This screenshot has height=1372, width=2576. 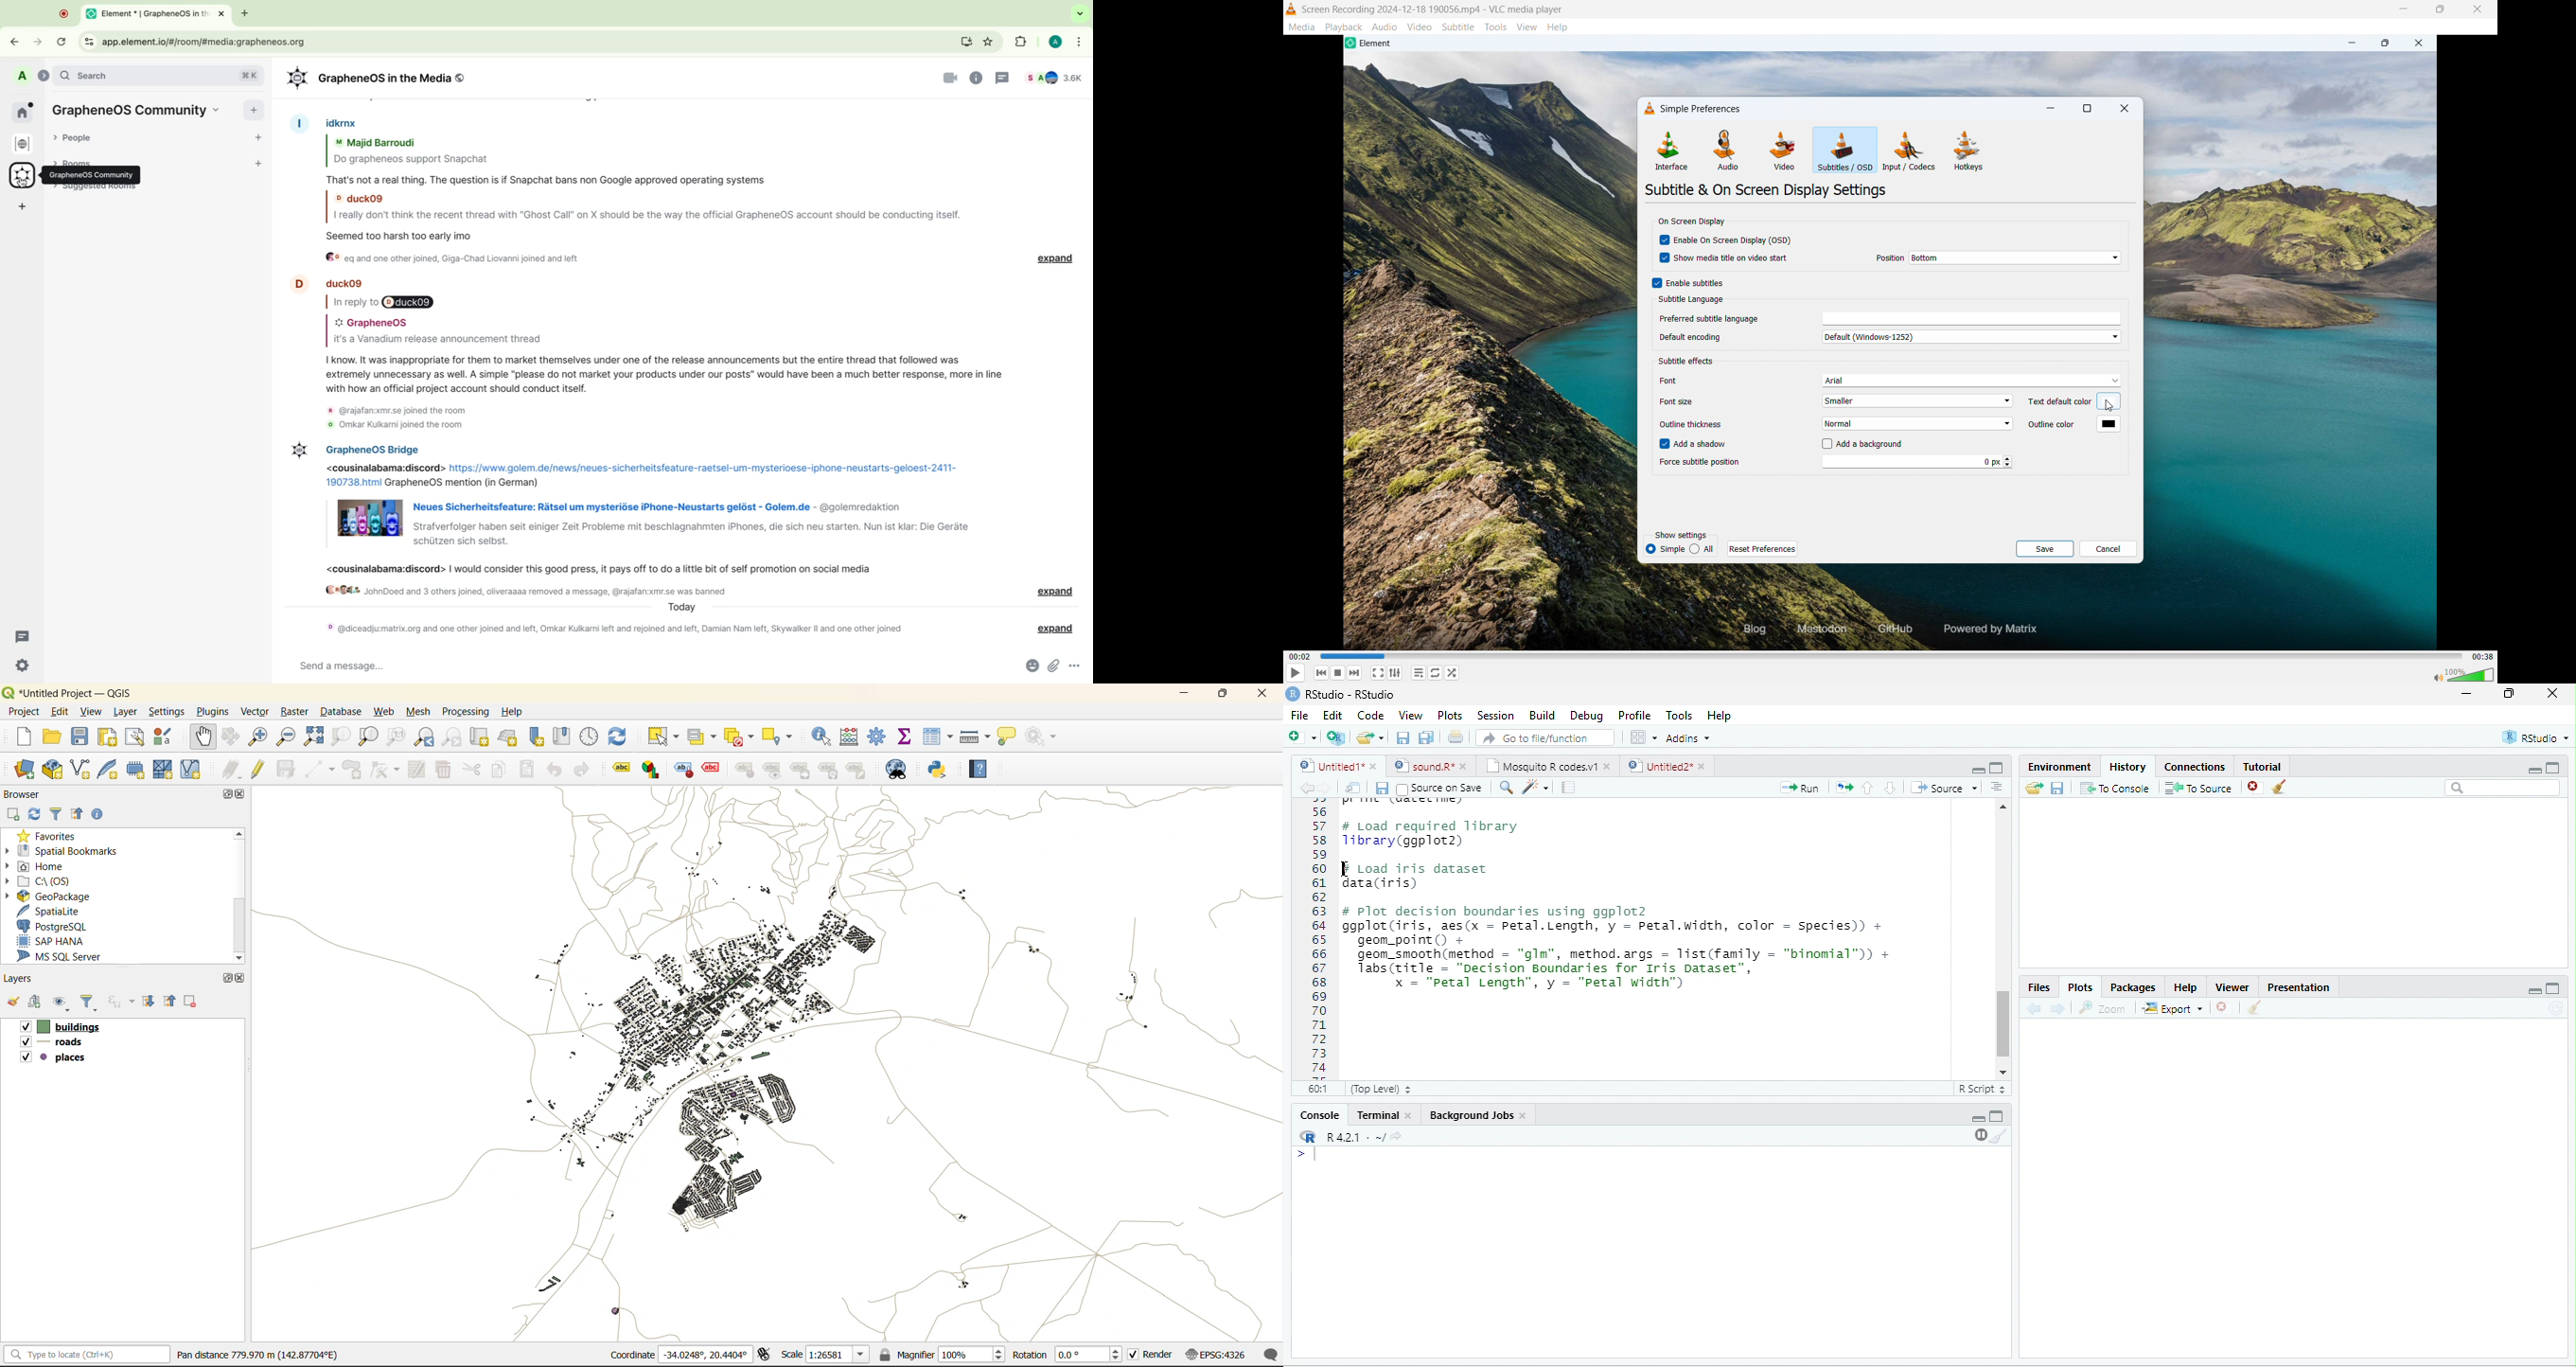 I want to click on home, so click(x=25, y=111).